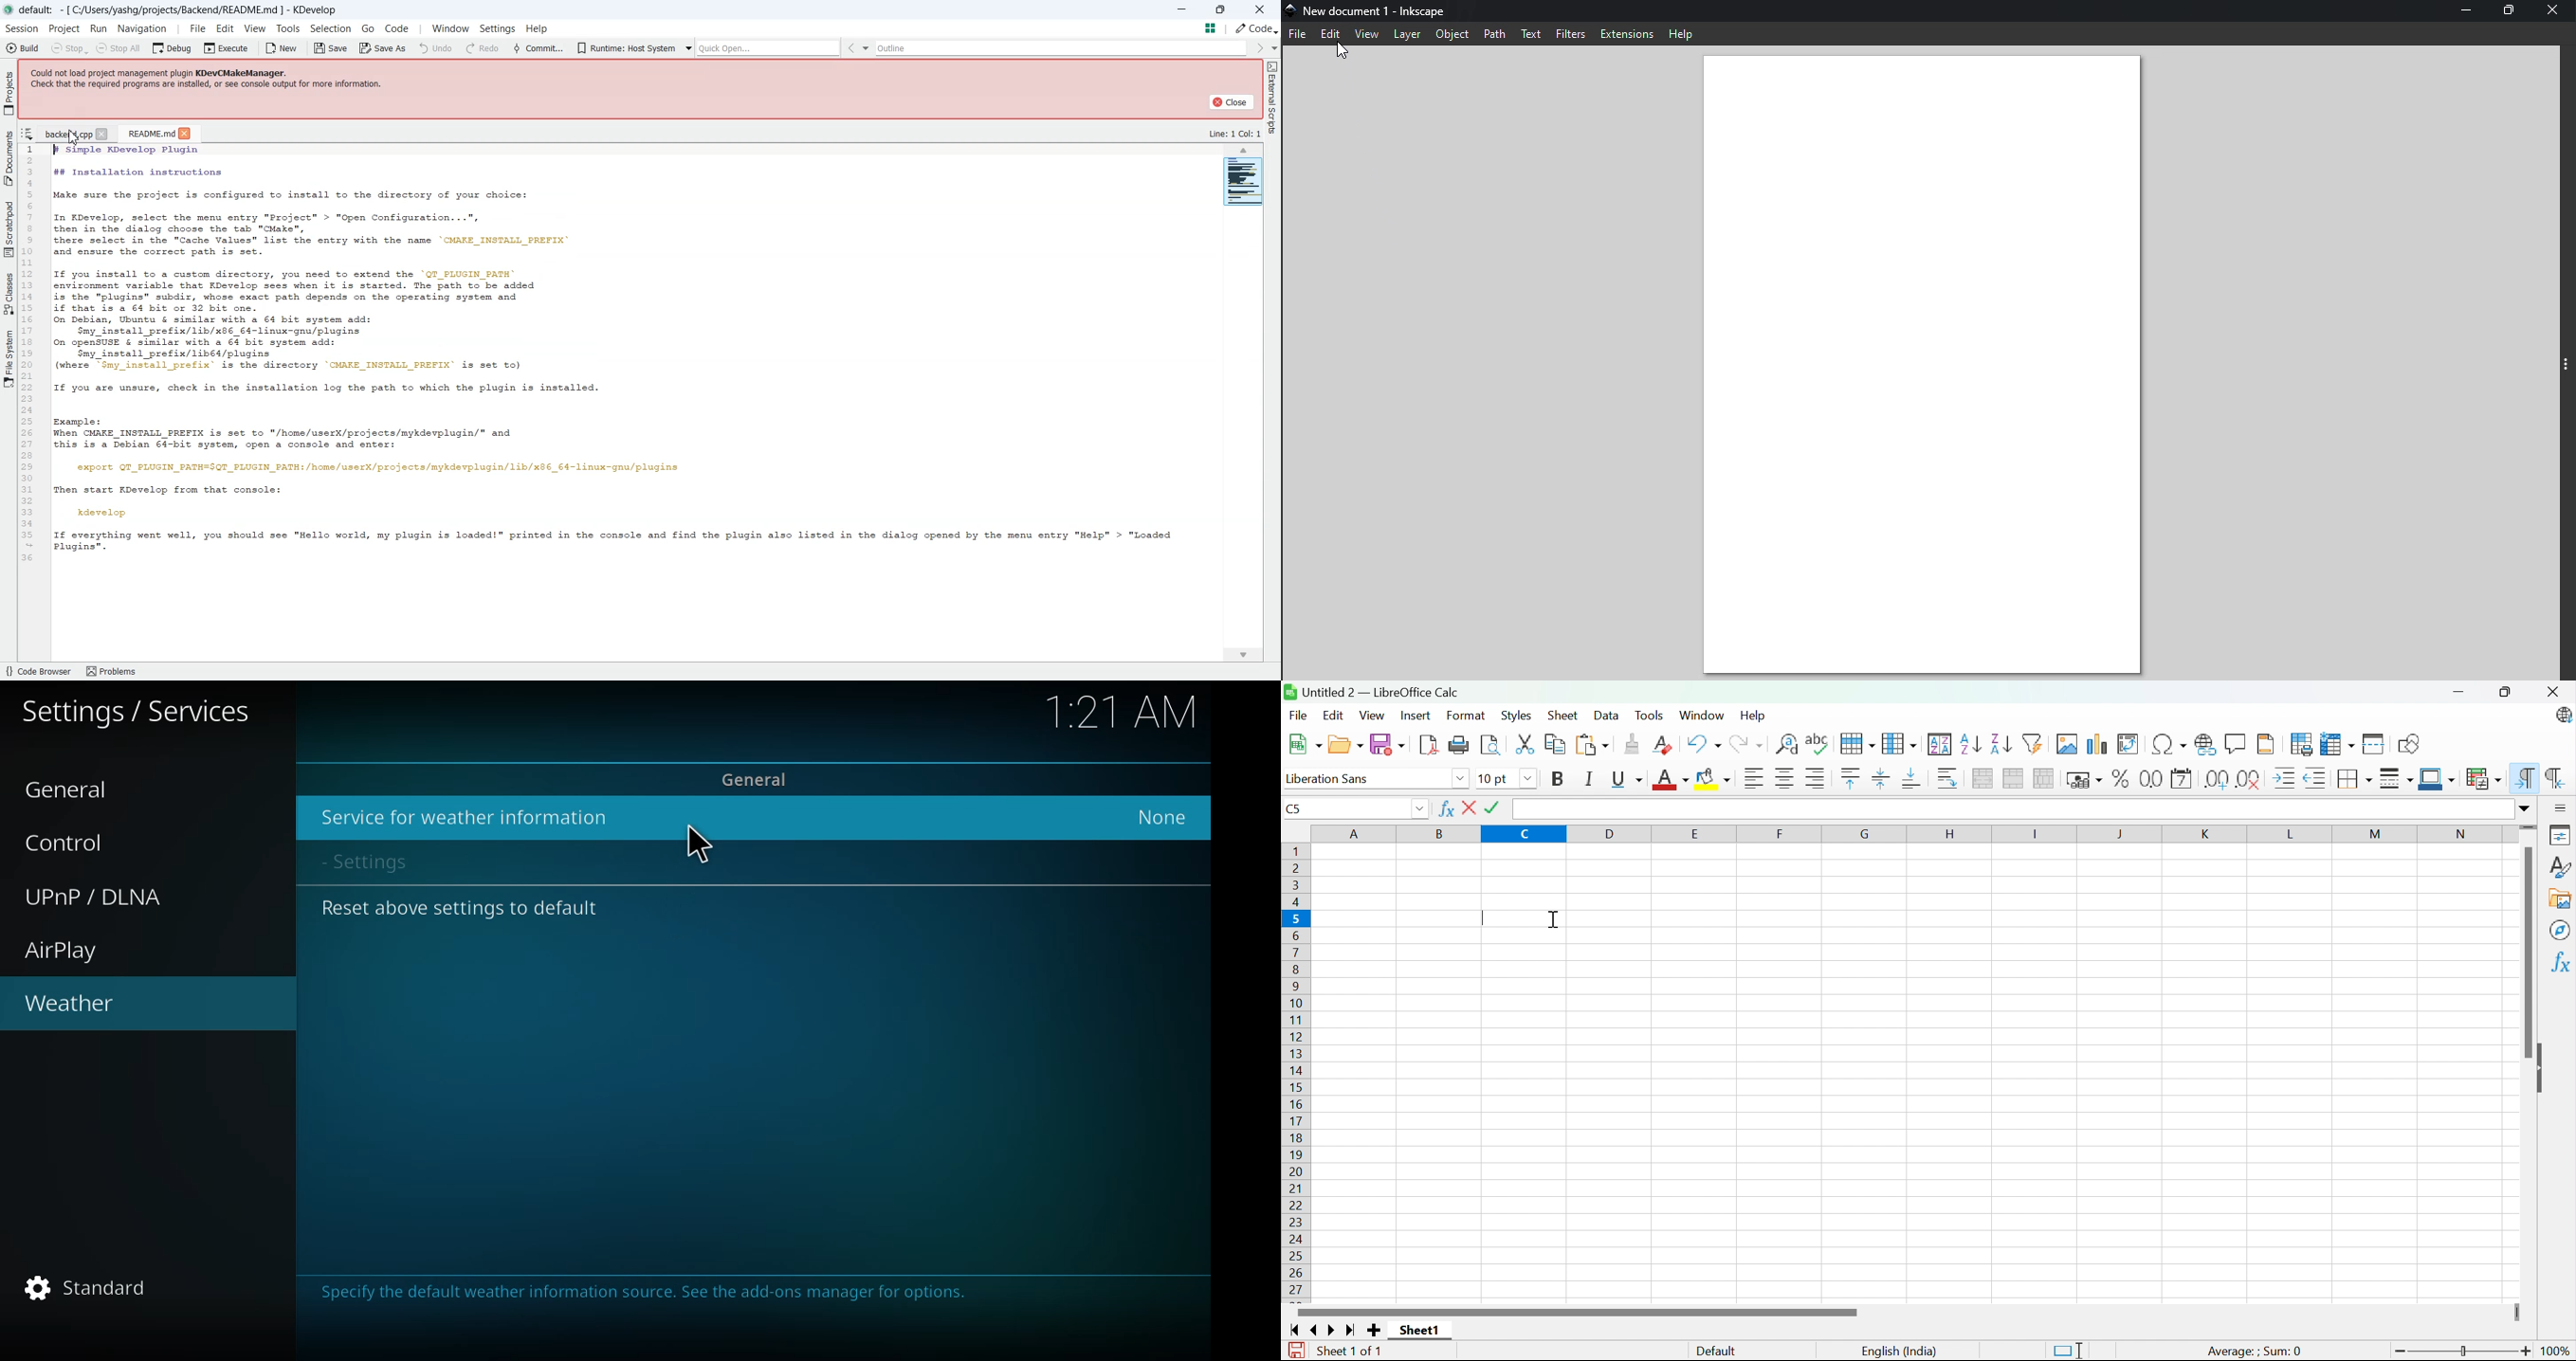 Image resolution: width=2576 pixels, height=1372 pixels. What do you see at coordinates (1162, 817) in the screenshot?
I see `none` at bounding box center [1162, 817].